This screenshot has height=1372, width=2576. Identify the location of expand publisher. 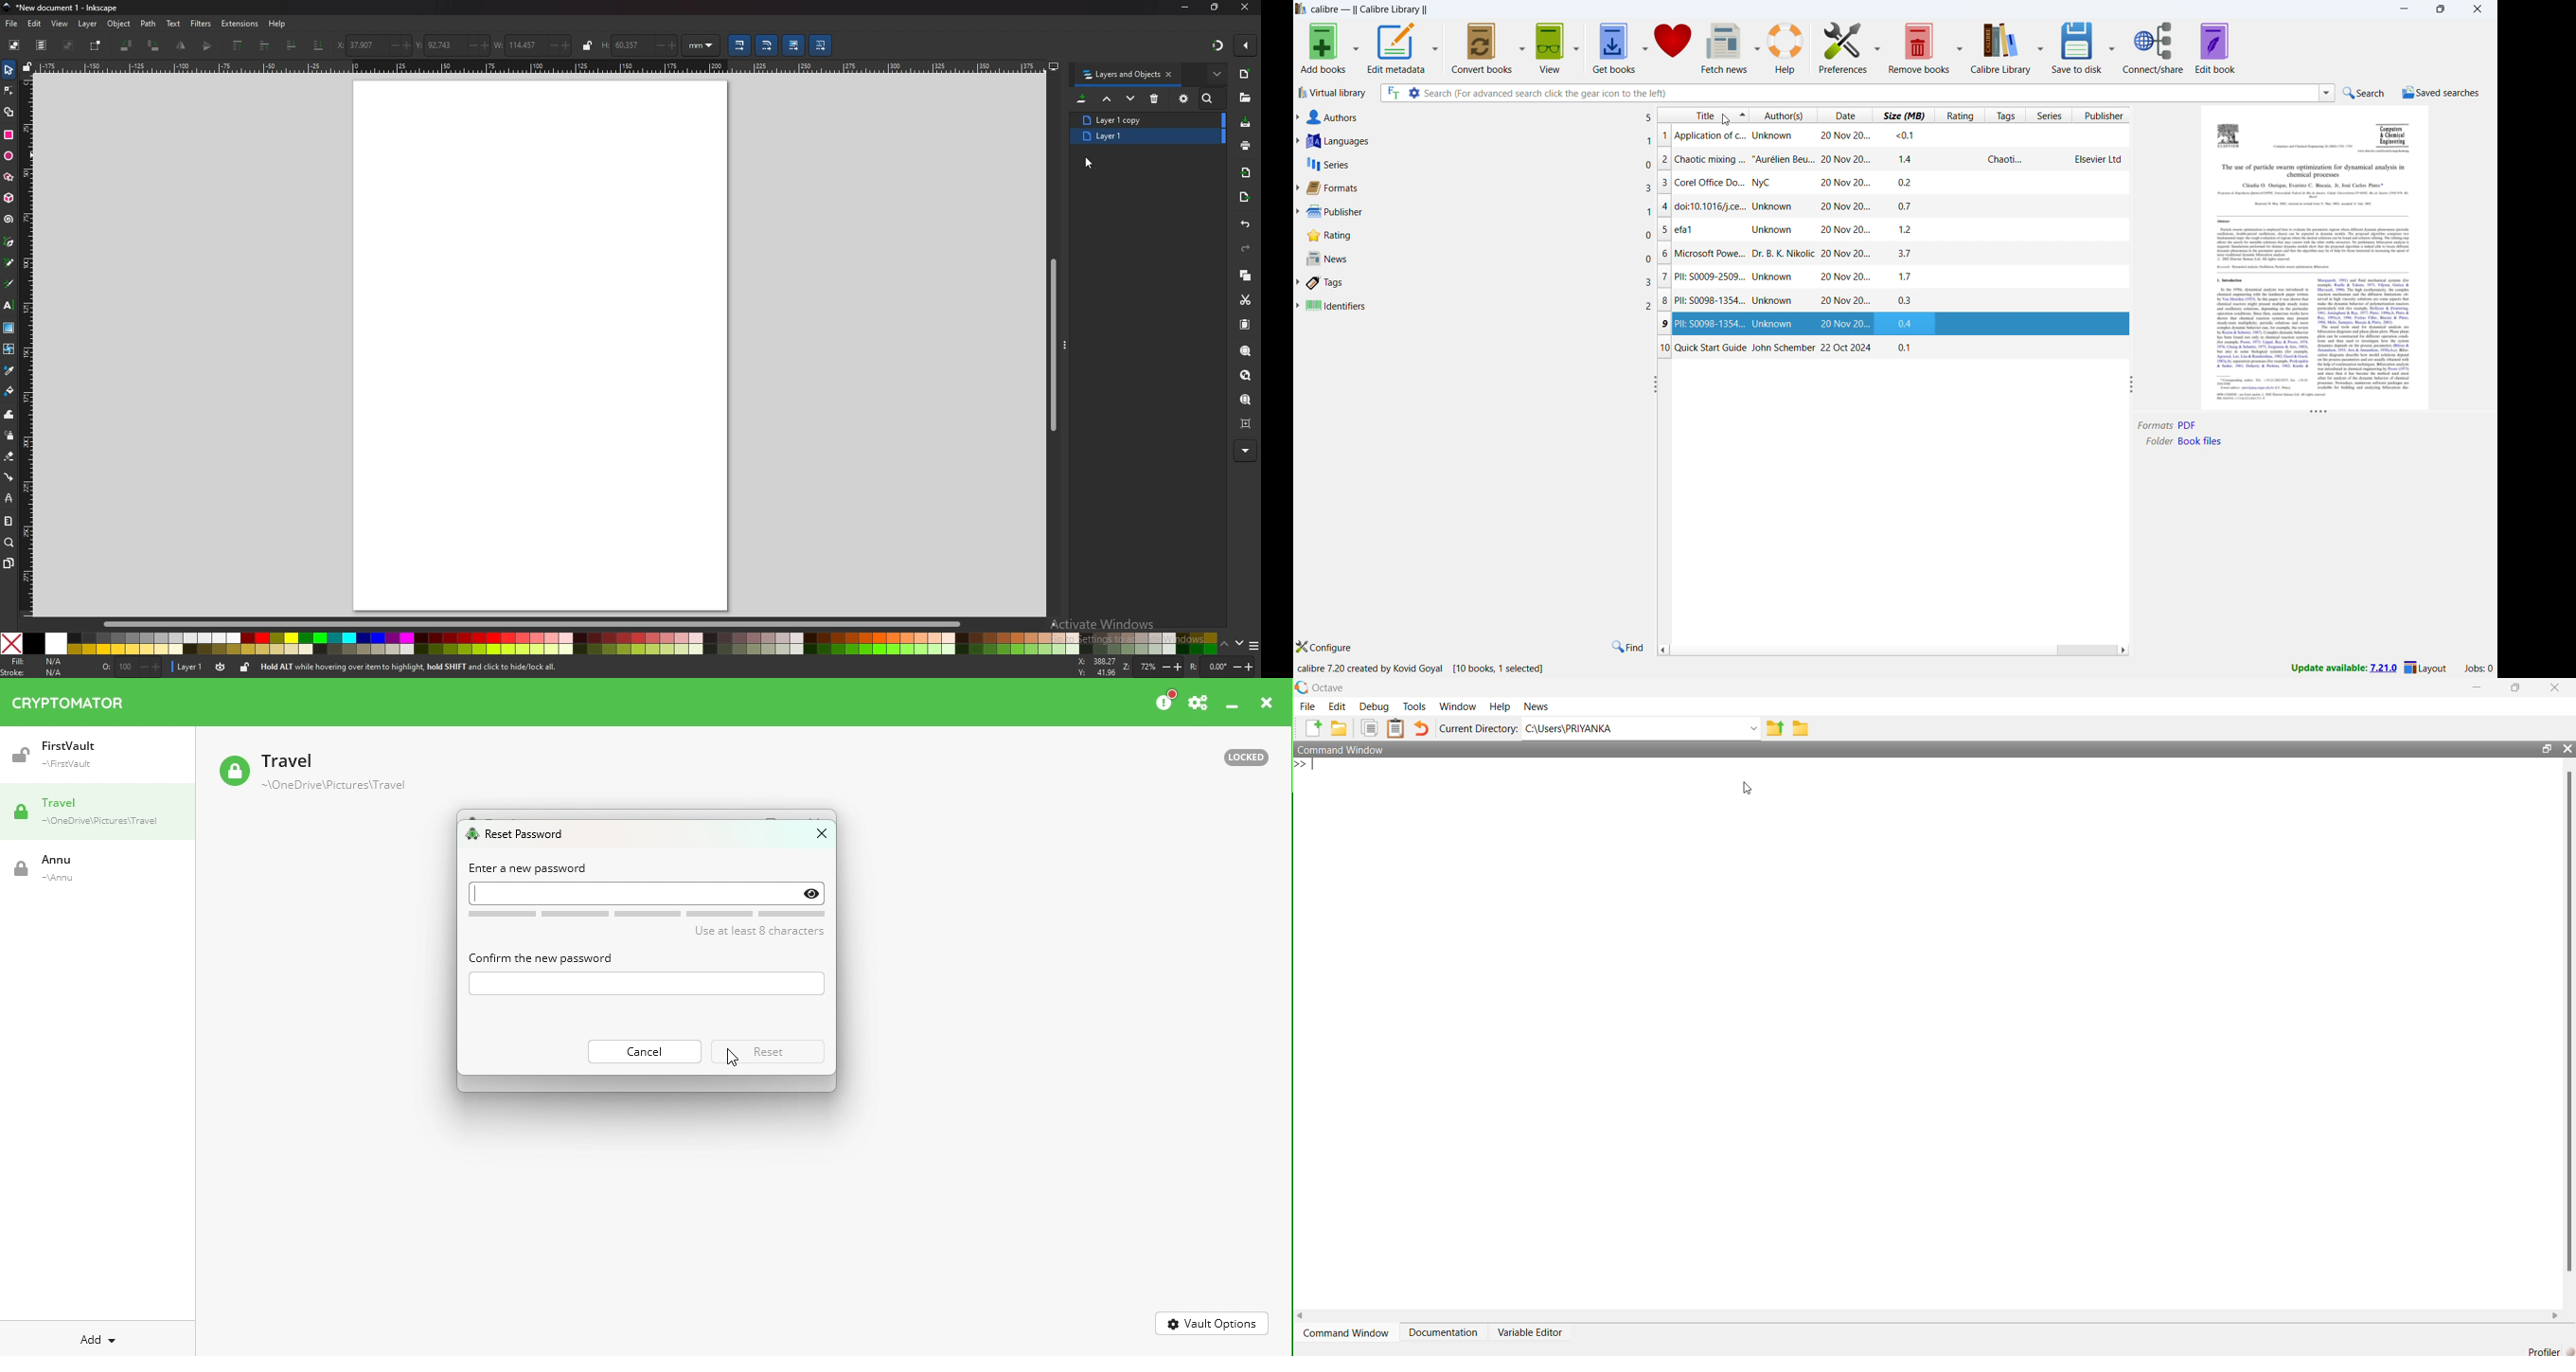
(1297, 212).